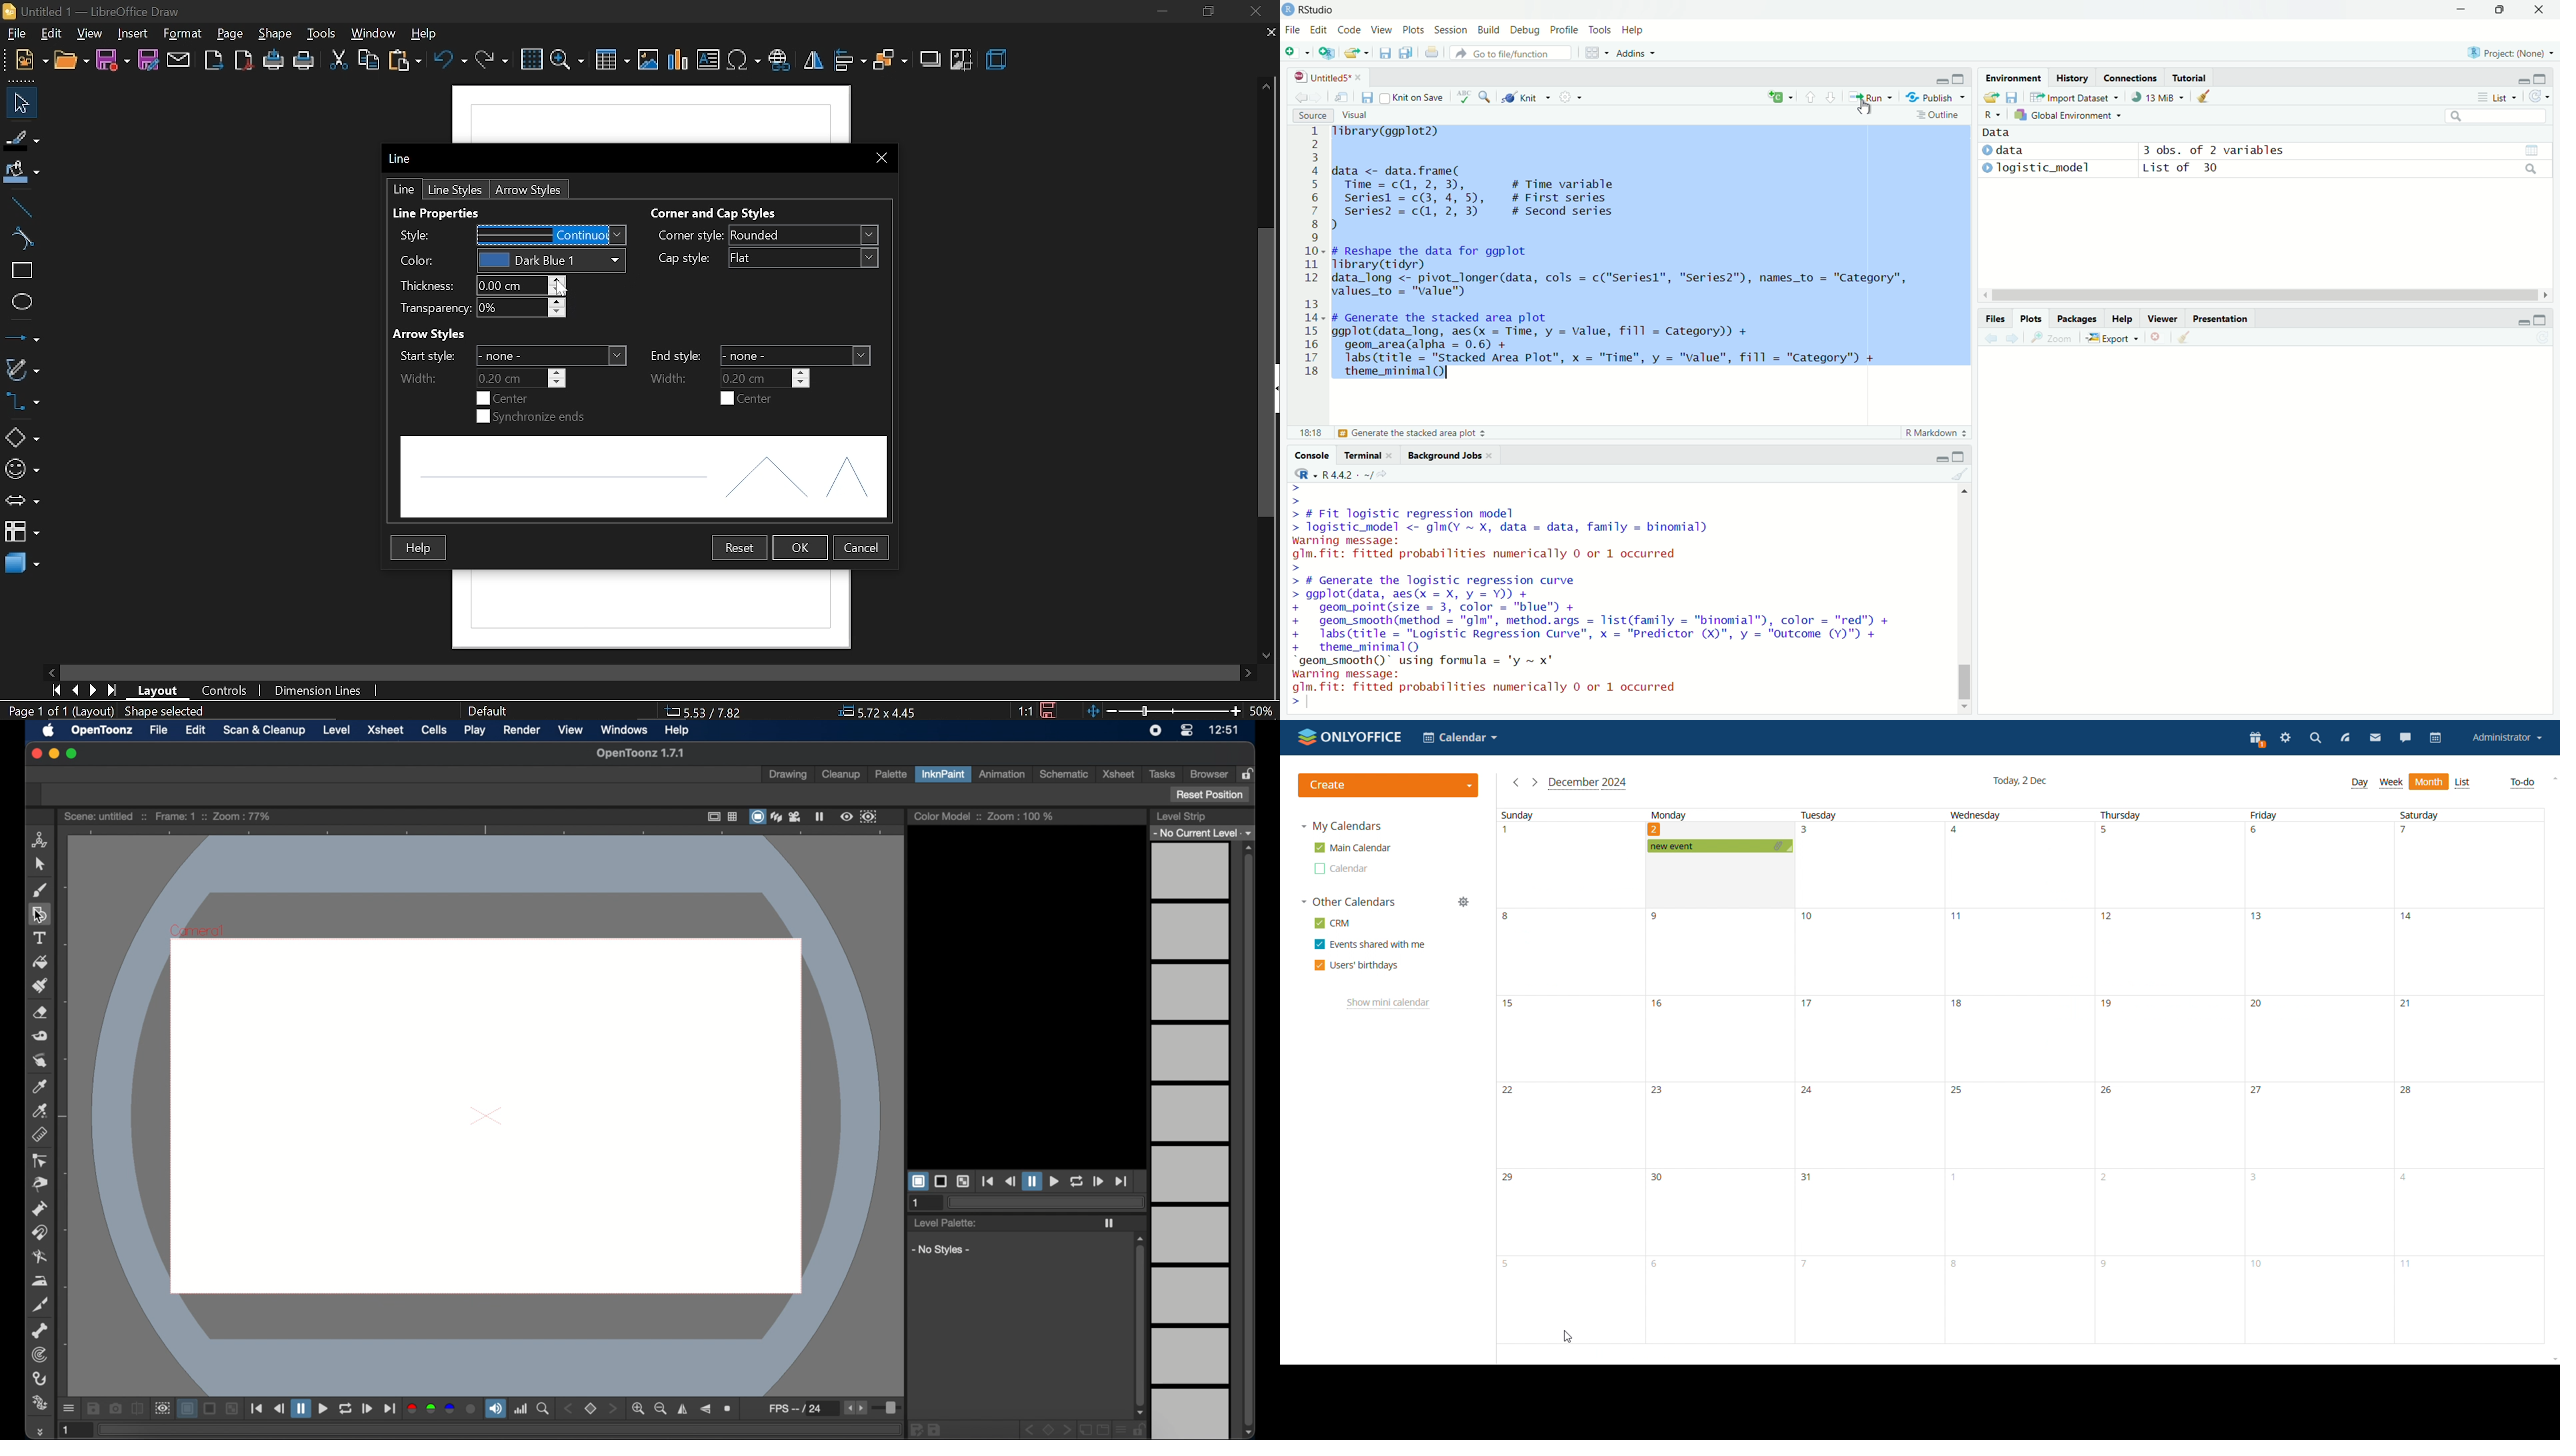 The image size is (2576, 1456). What do you see at coordinates (2533, 149) in the screenshot?
I see `view` at bounding box center [2533, 149].